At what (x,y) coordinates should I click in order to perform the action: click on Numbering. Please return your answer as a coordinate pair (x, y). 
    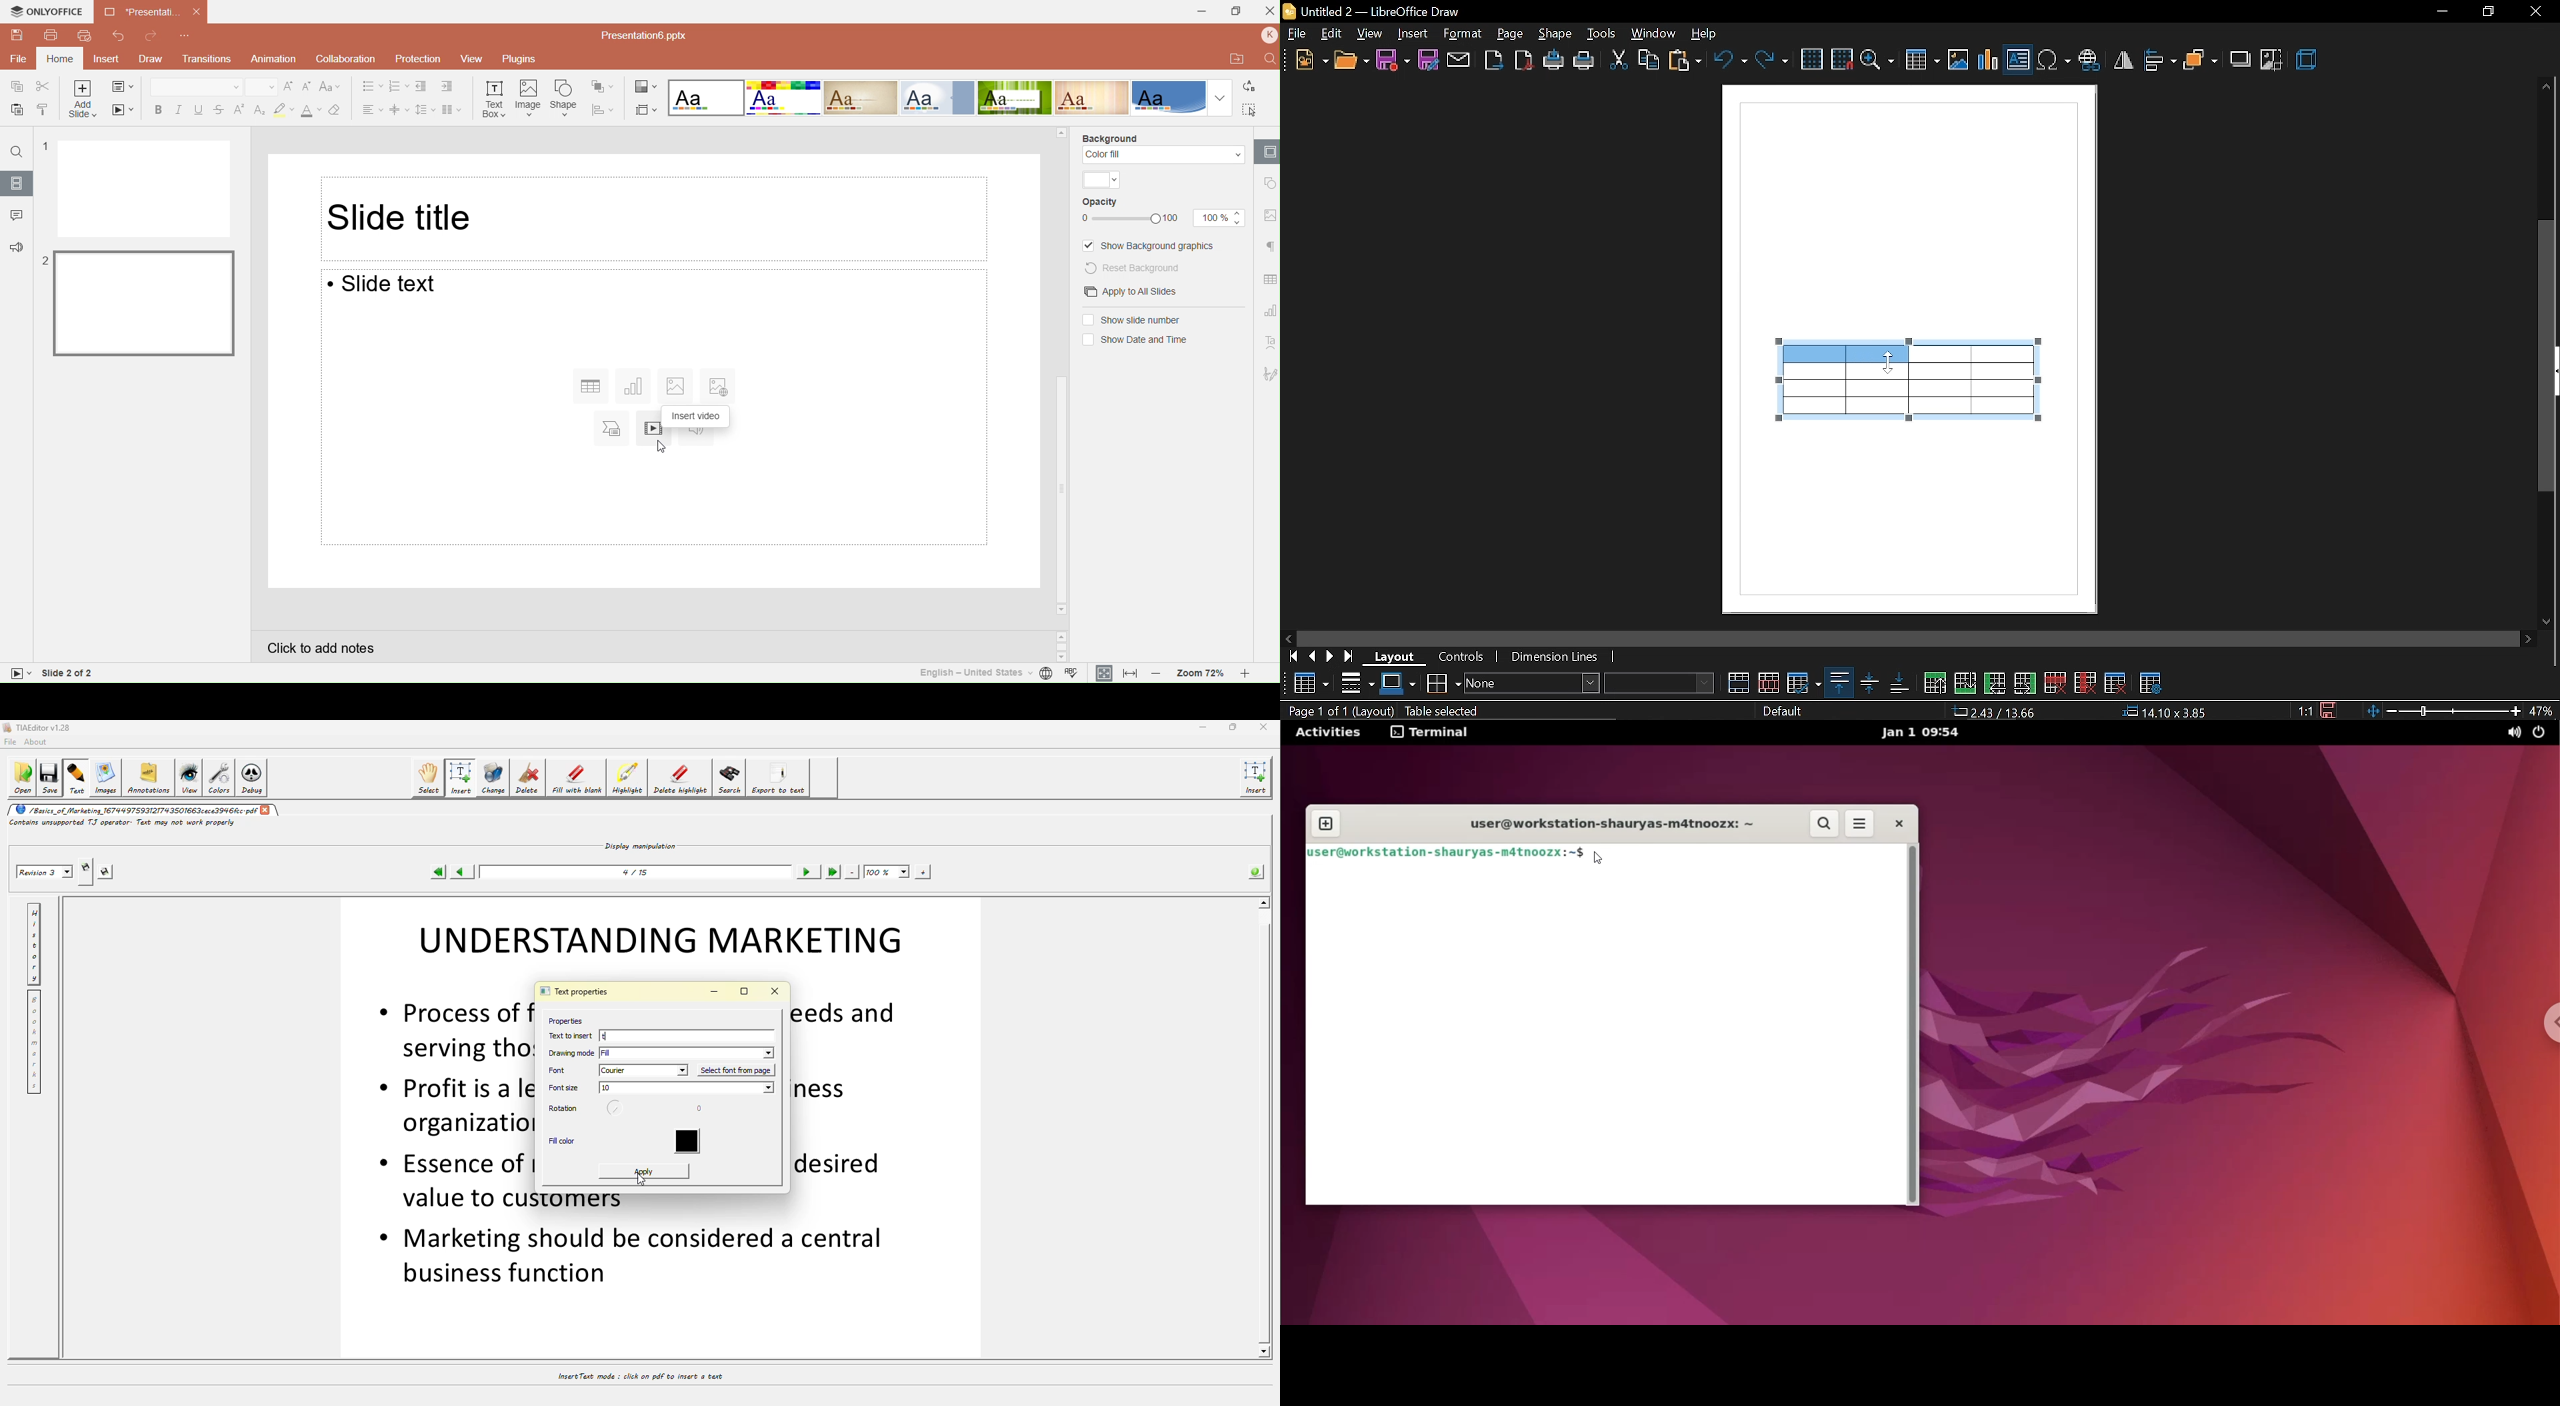
    Looking at the image, I should click on (397, 86).